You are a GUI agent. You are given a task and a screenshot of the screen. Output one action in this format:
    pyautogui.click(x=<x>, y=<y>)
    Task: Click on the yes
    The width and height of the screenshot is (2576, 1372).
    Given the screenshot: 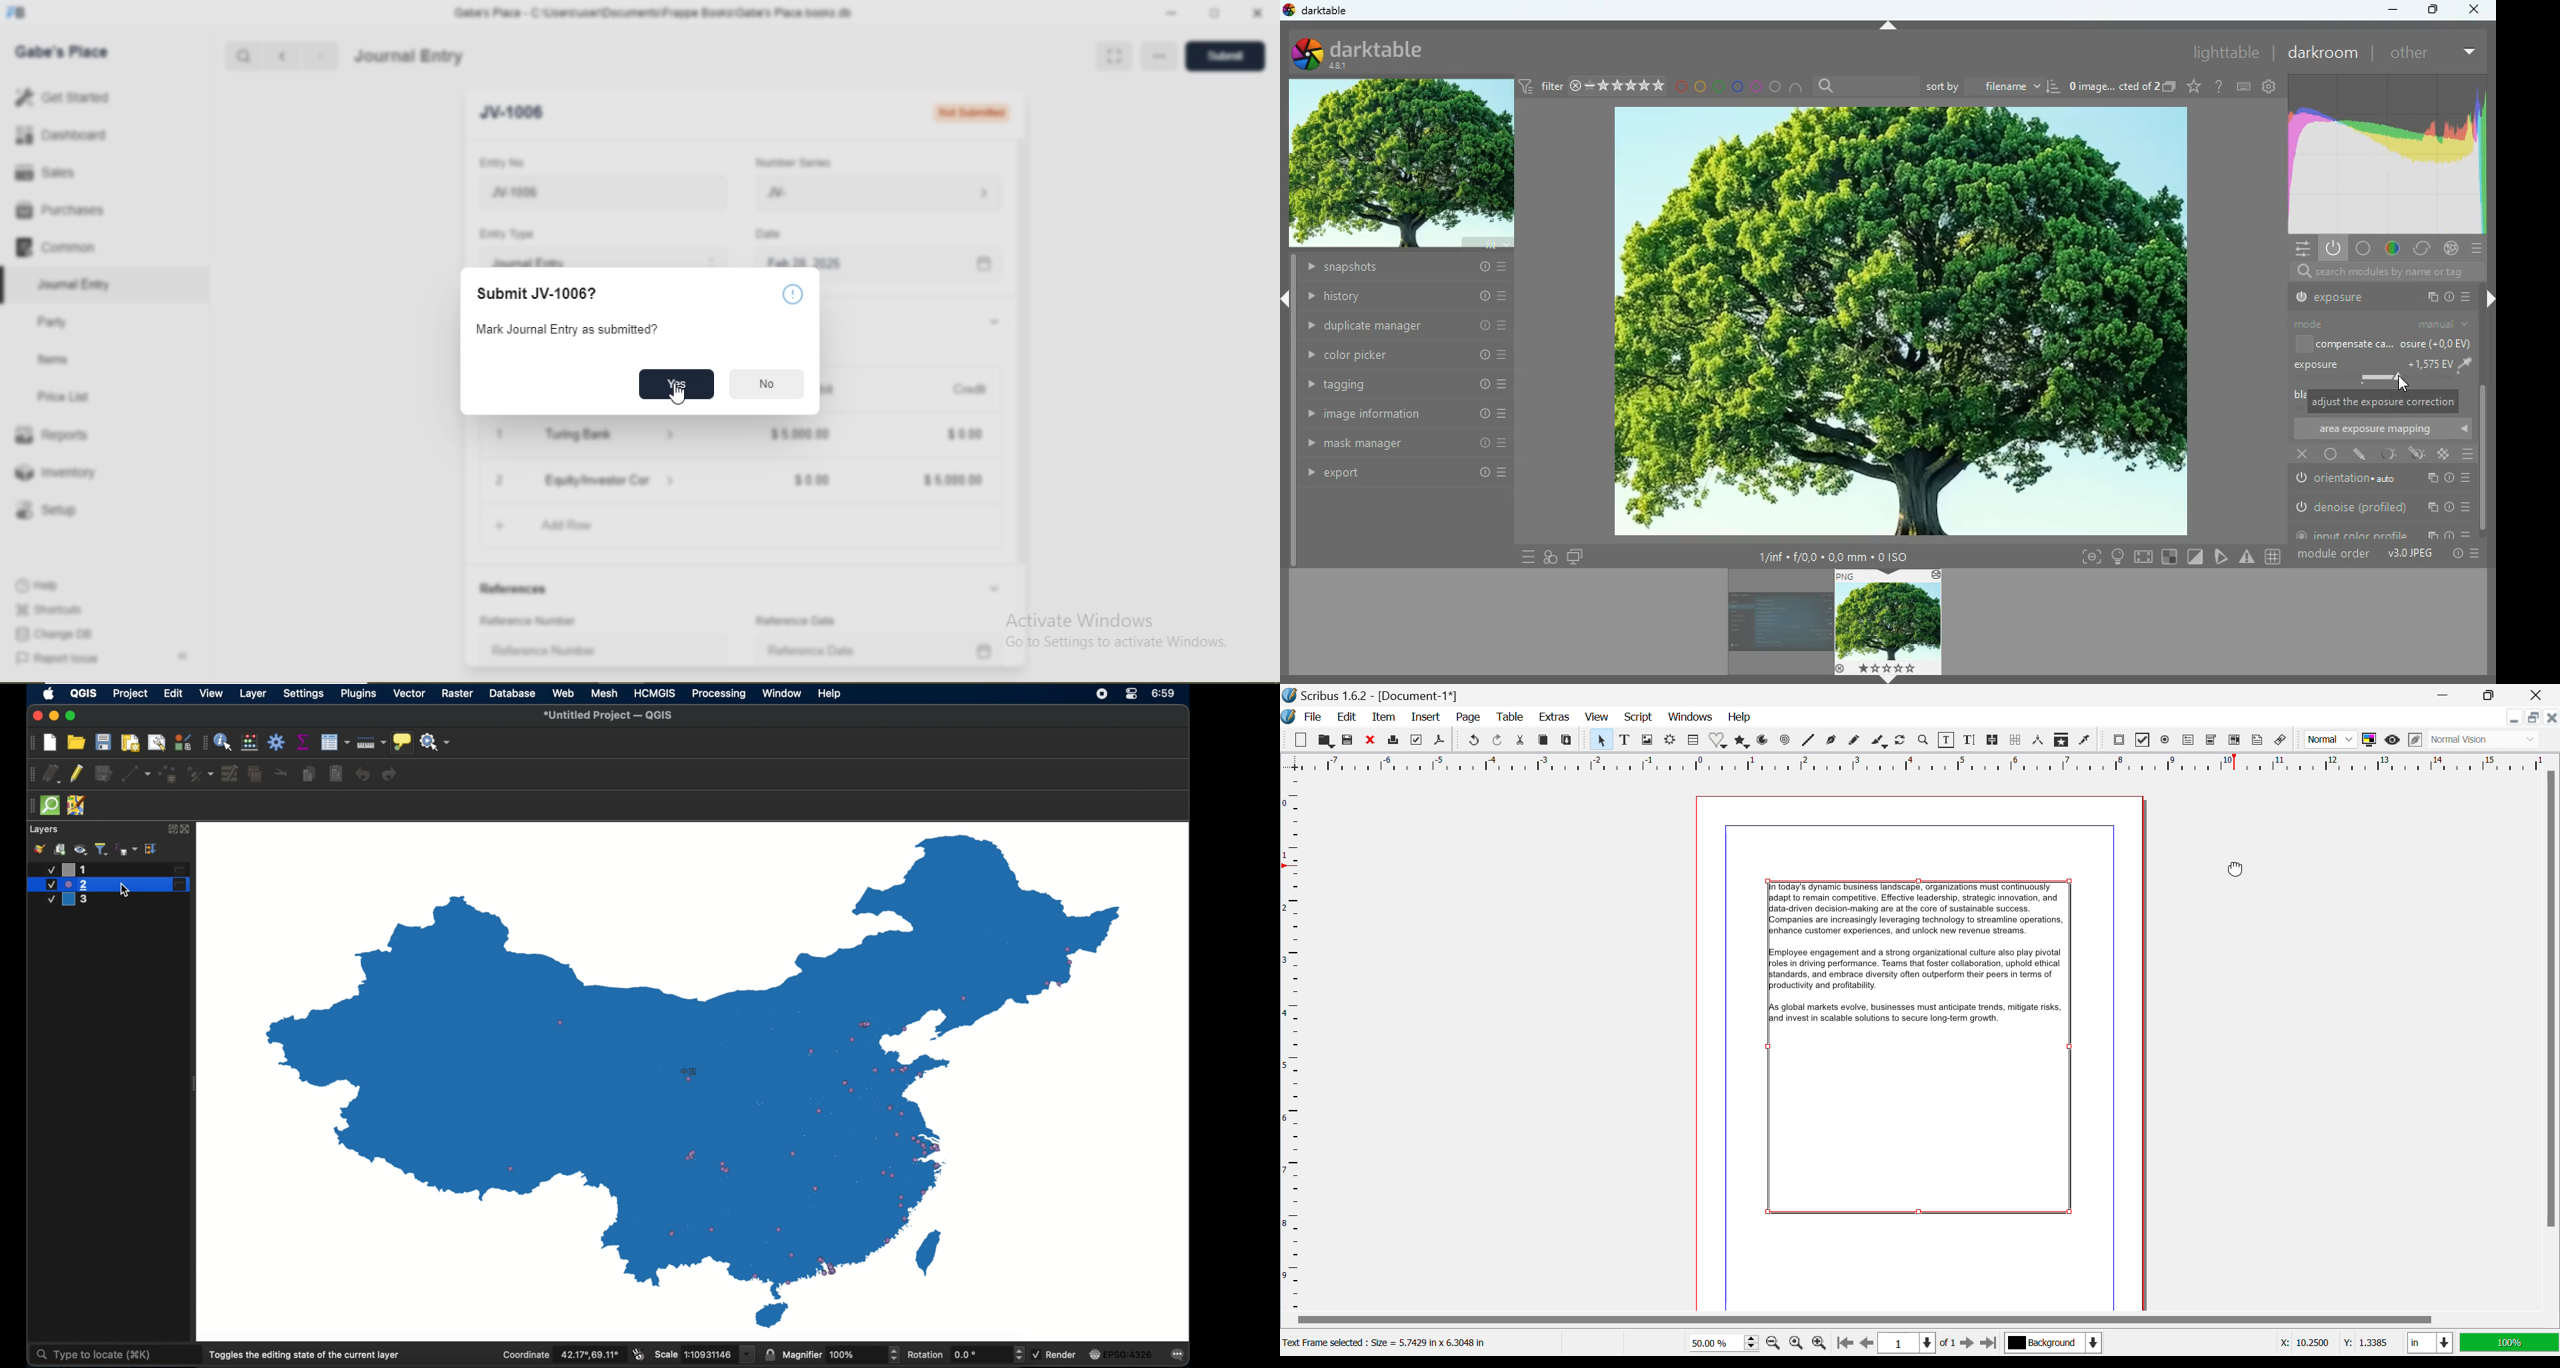 What is the action you would take?
    pyautogui.click(x=678, y=381)
    